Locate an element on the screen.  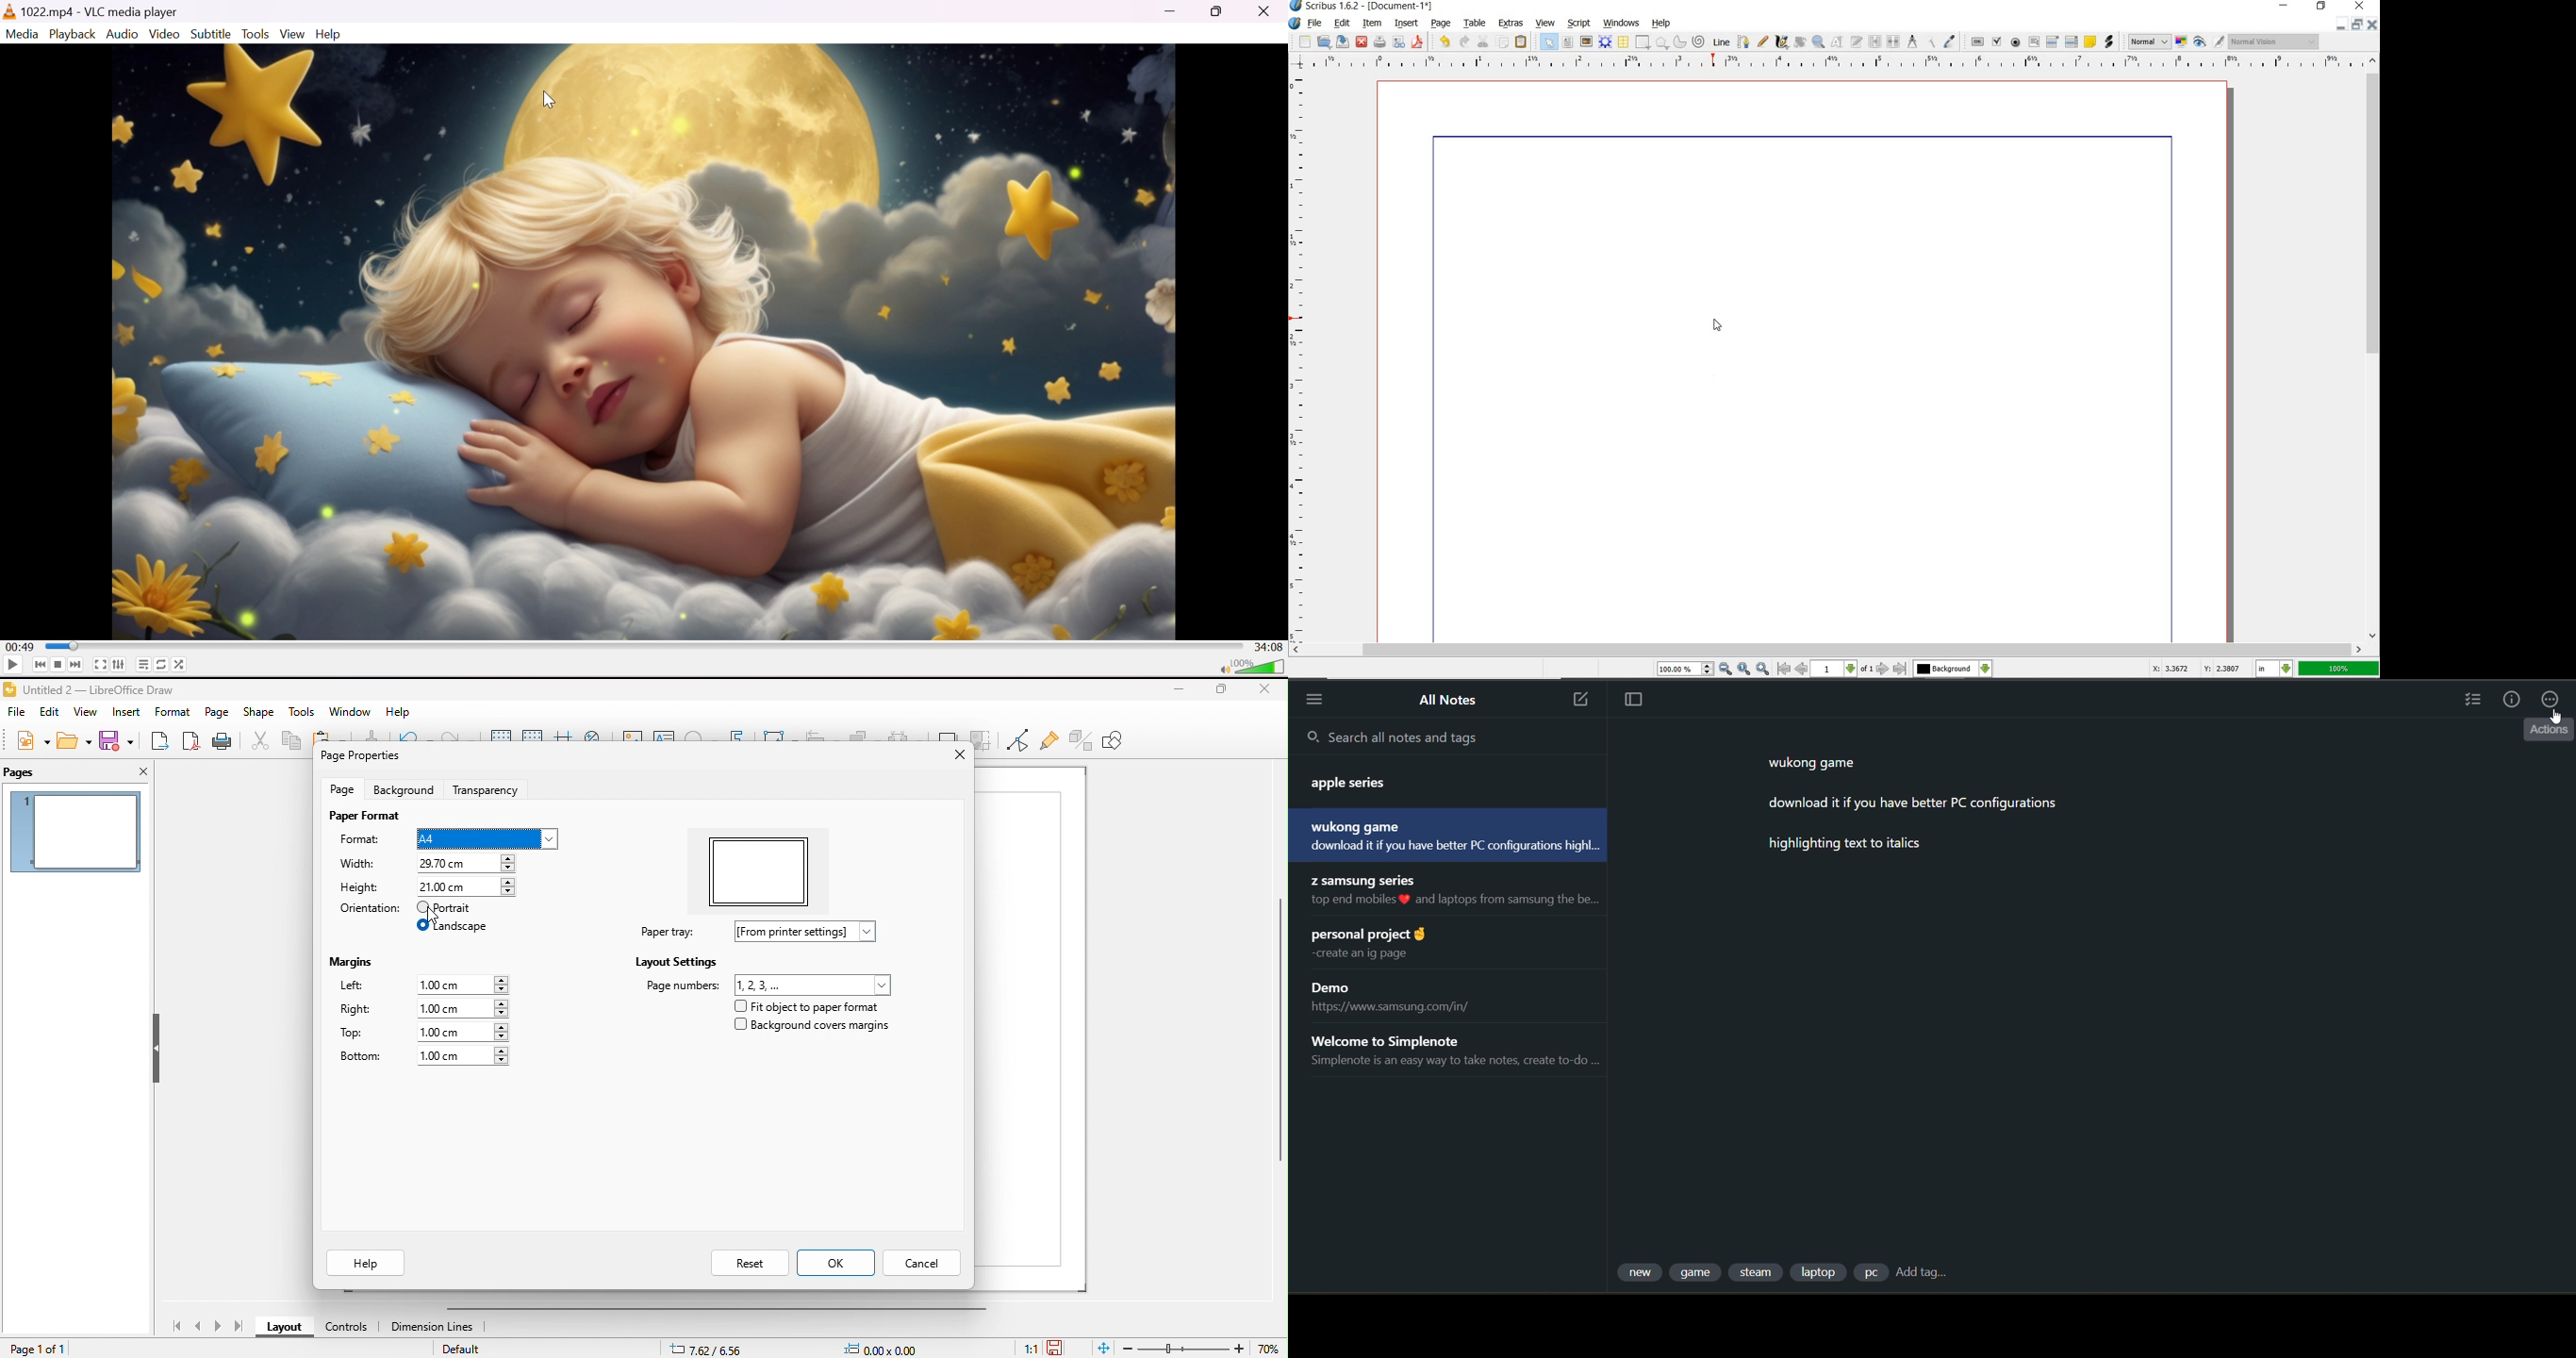
cancel is located at coordinates (922, 1265).